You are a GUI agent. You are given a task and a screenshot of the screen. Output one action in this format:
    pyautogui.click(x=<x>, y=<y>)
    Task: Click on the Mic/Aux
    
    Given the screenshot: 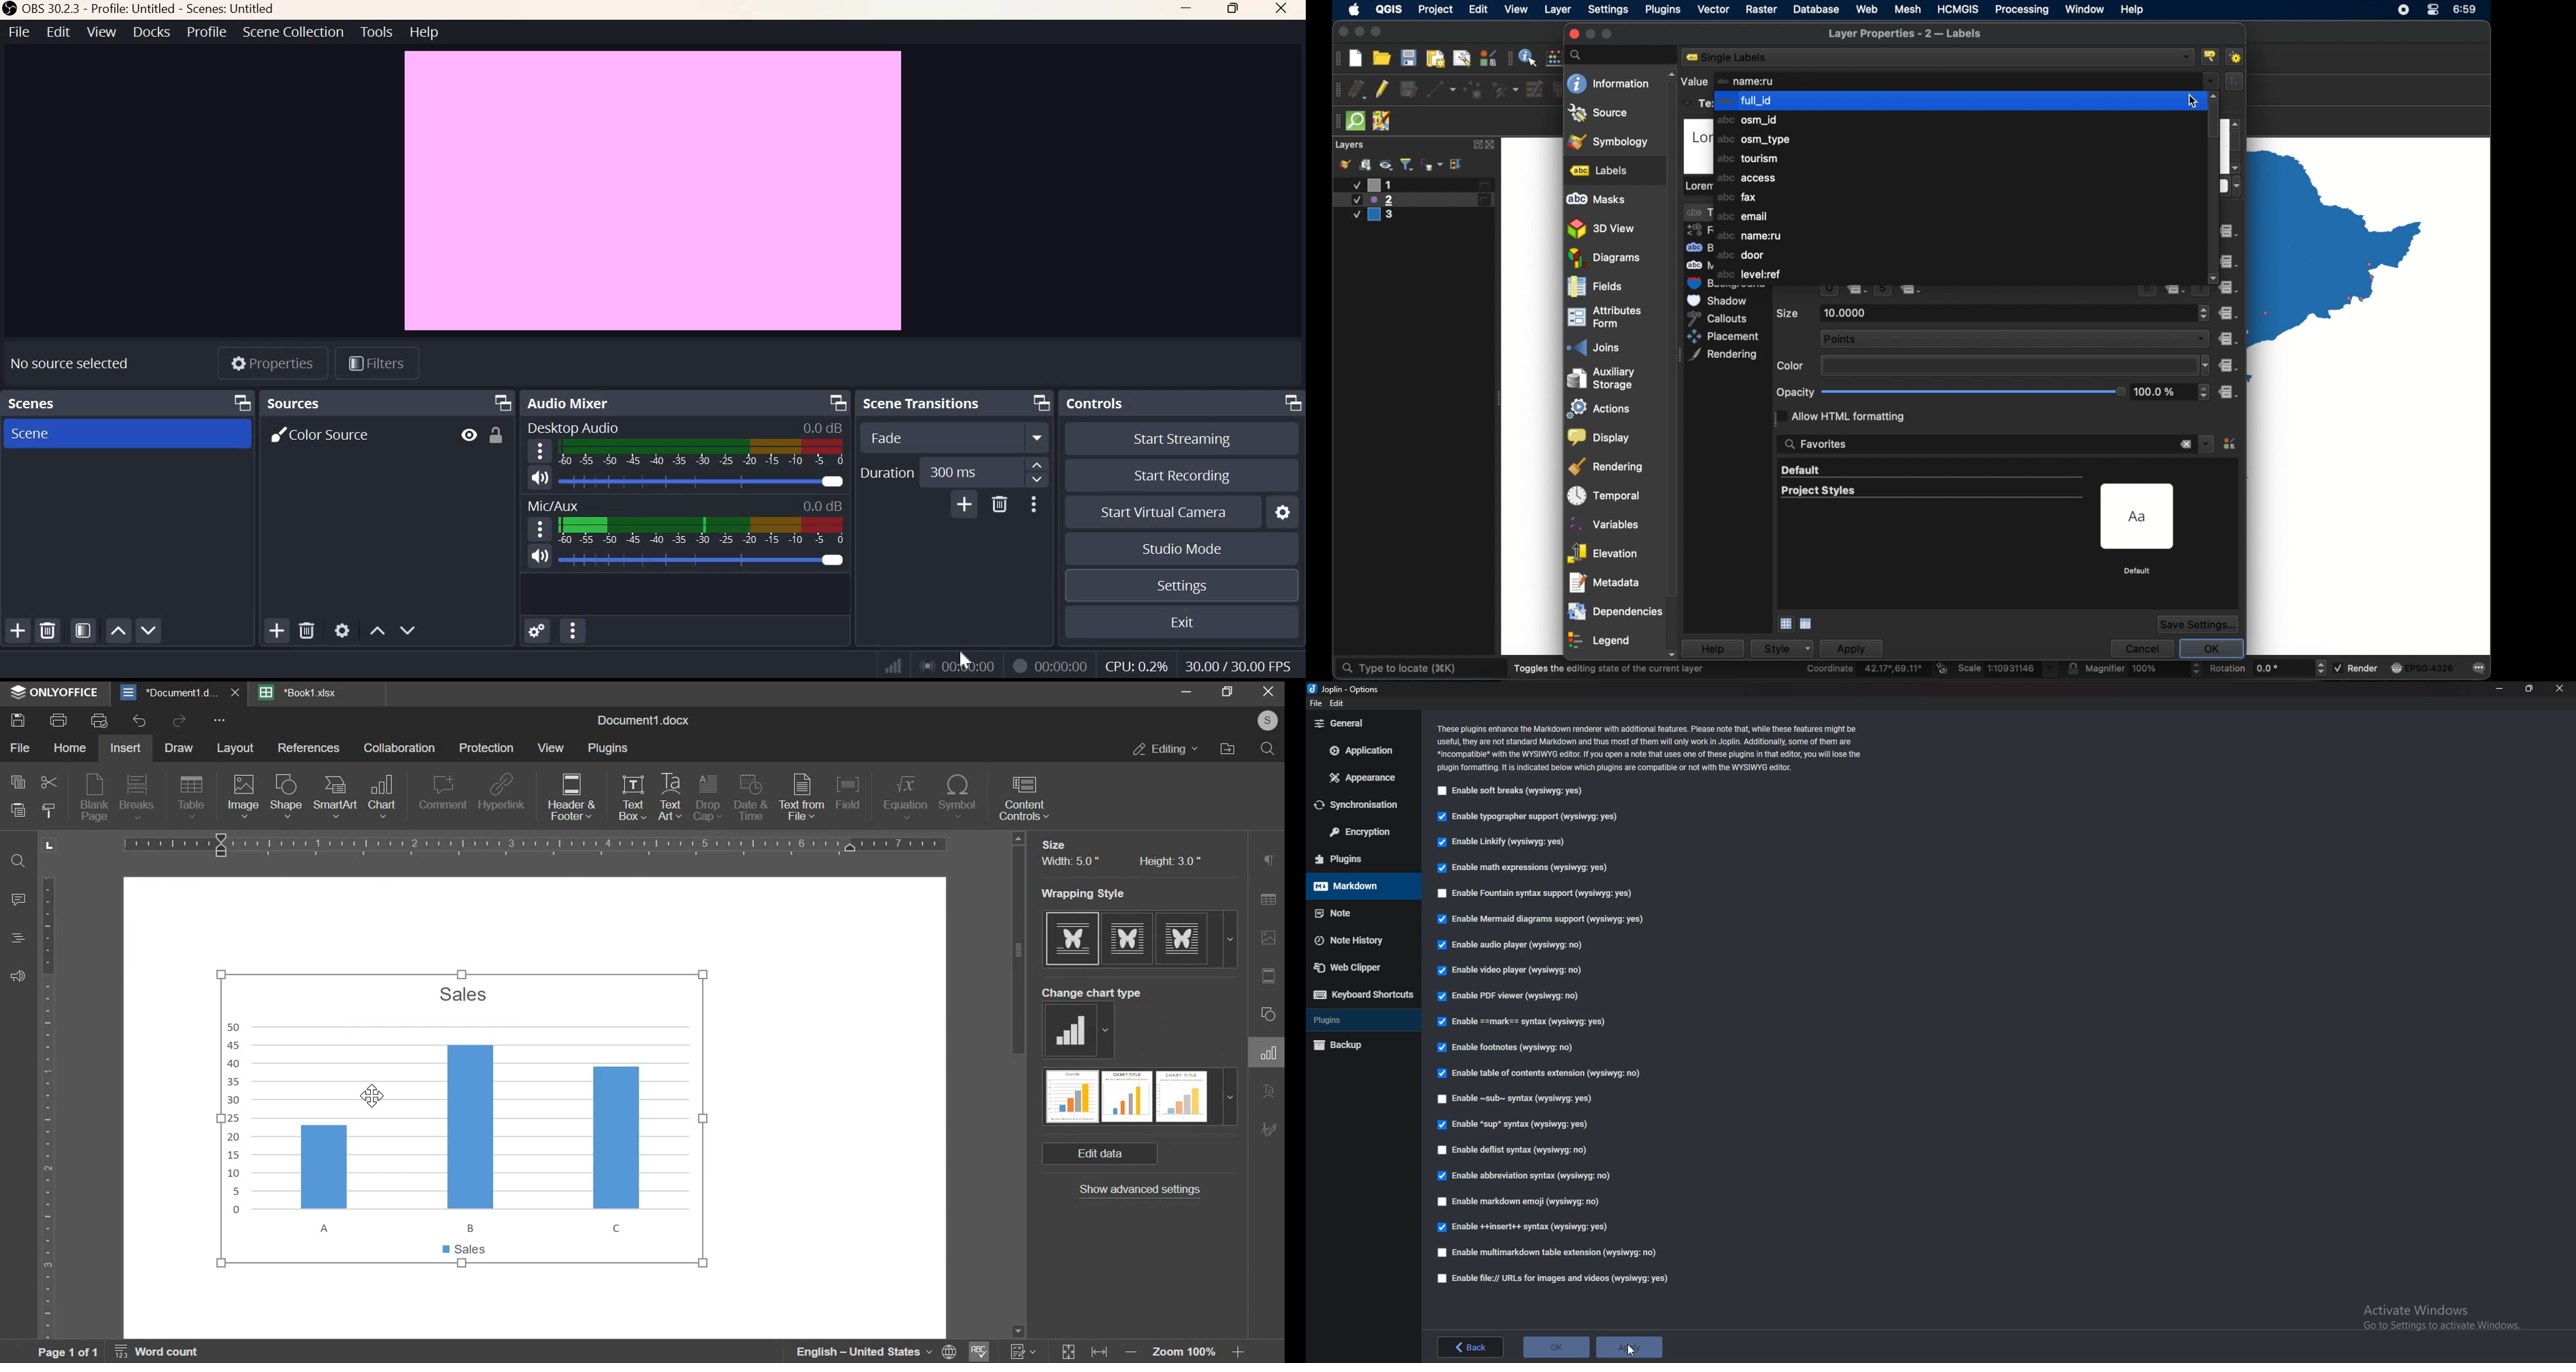 What is the action you would take?
    pyautogui.click(x=551, y=505)
    